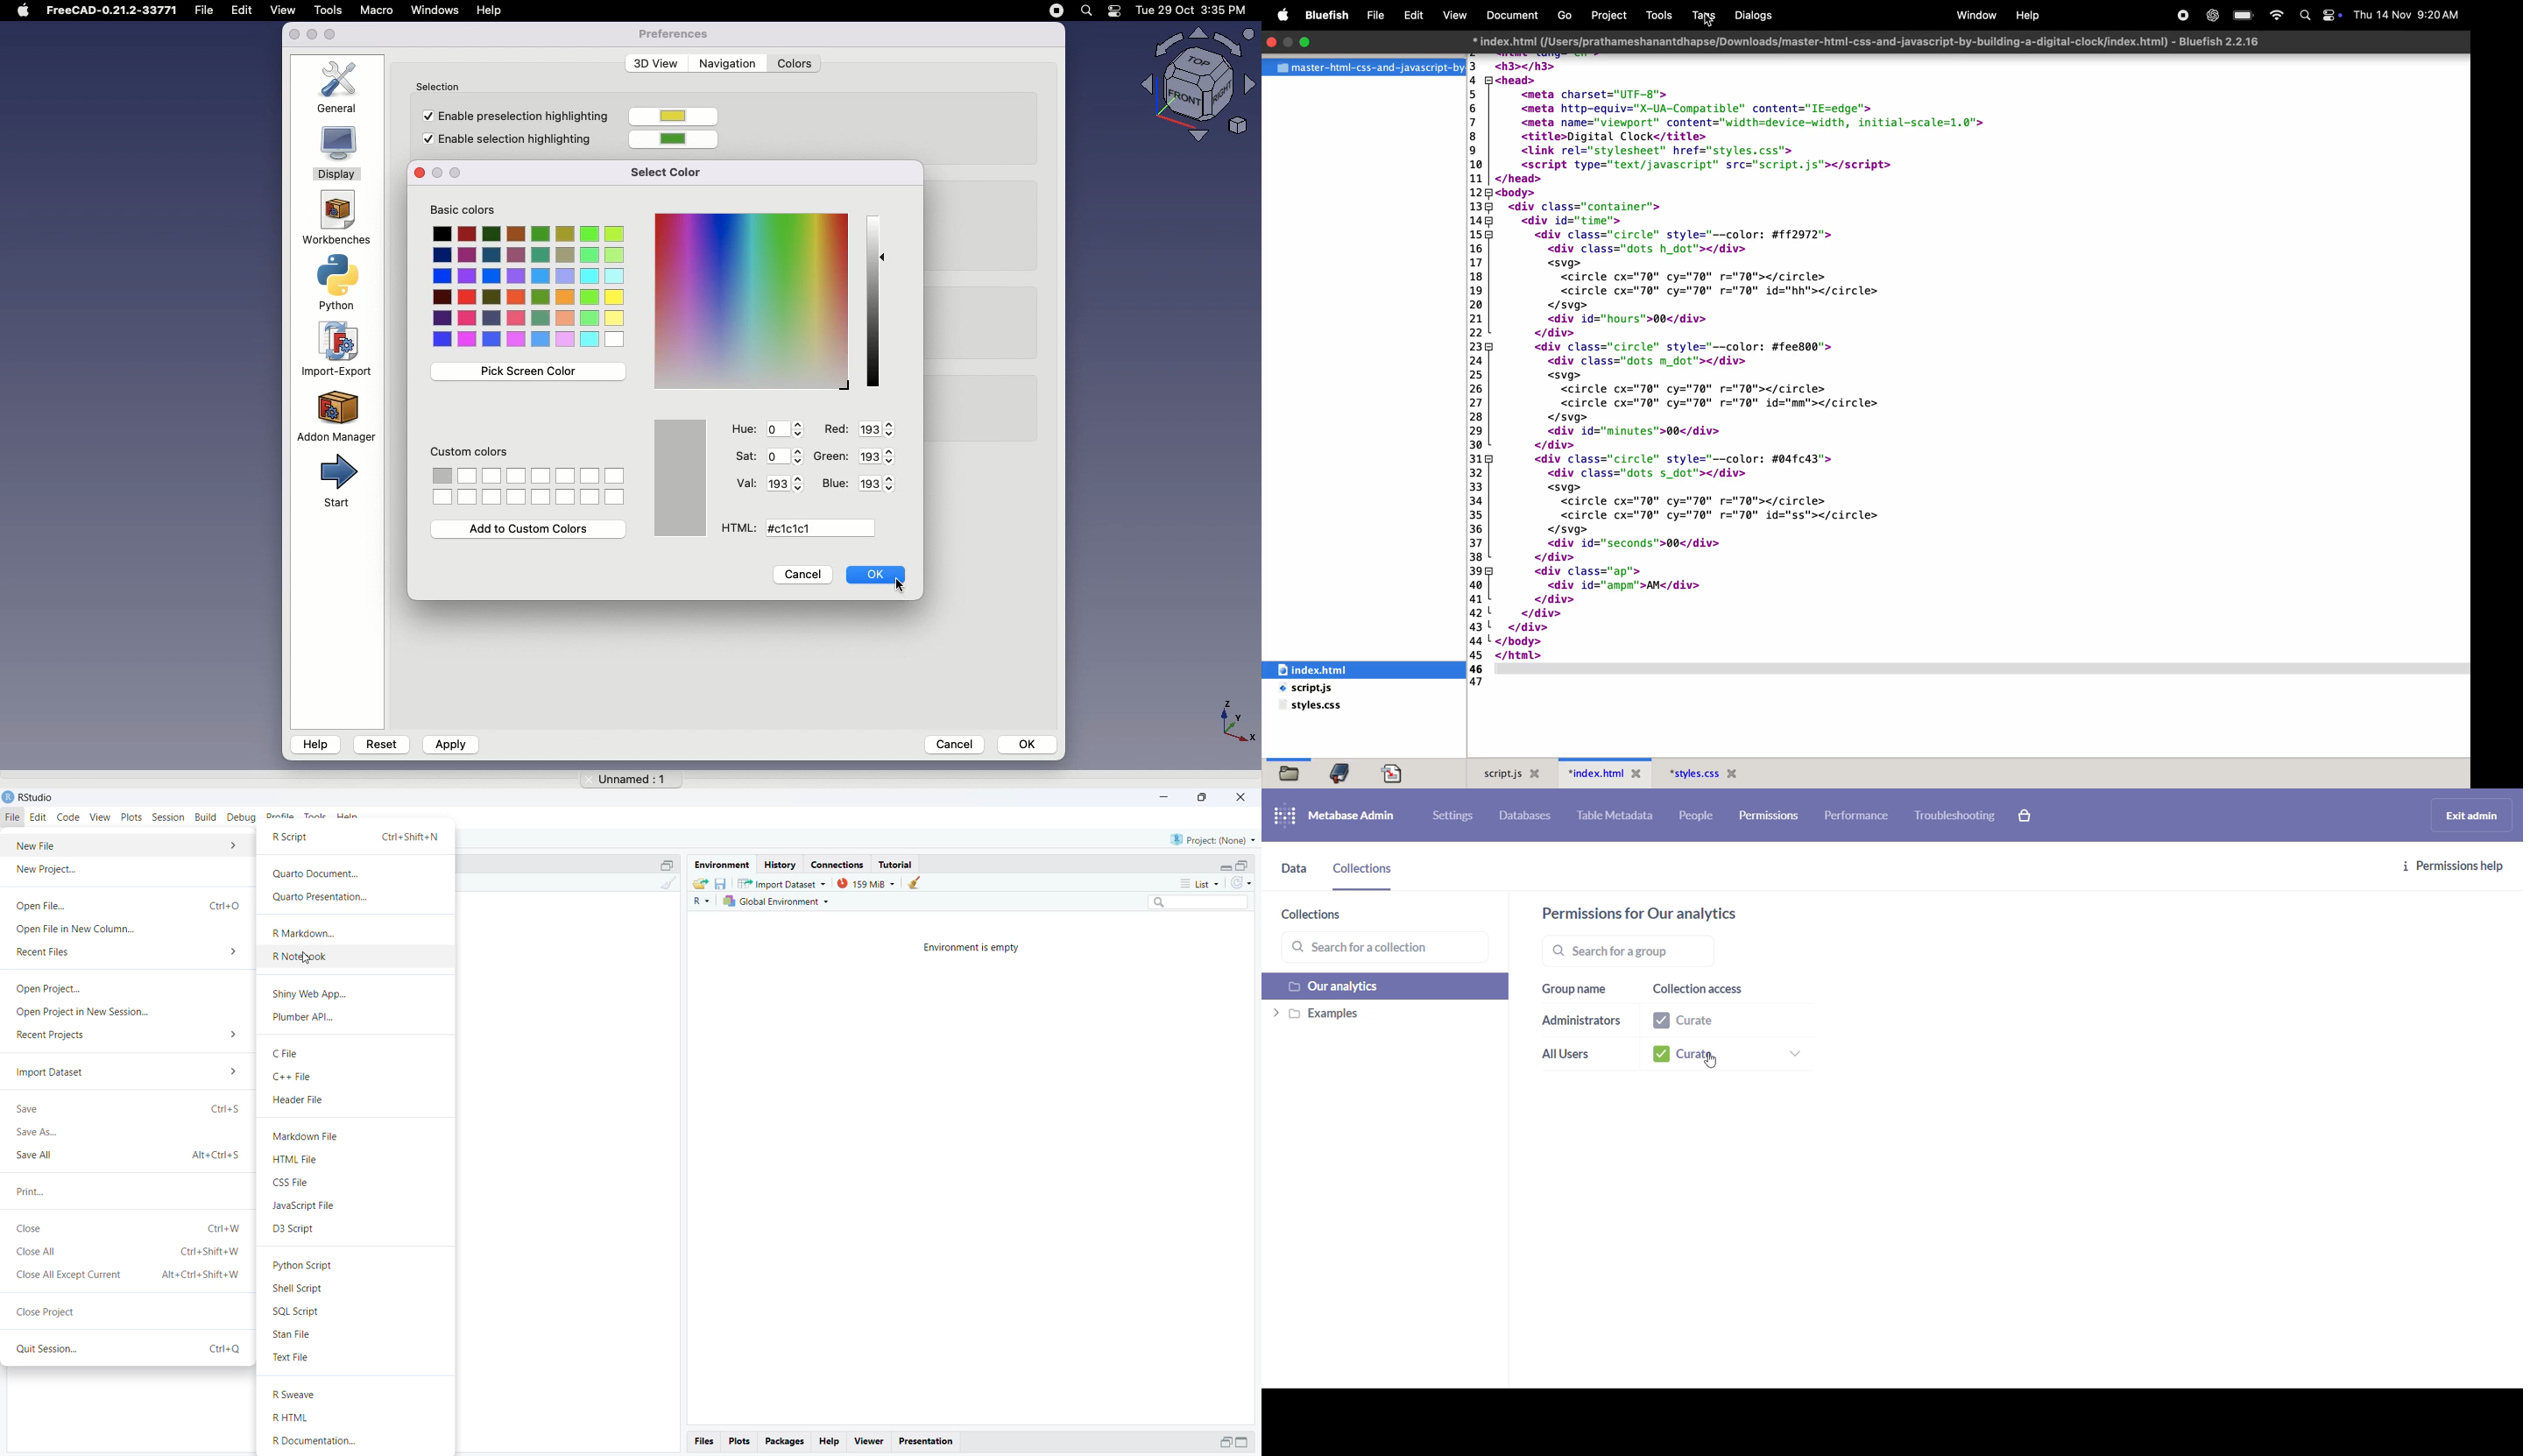 The image size is (2548, 1456). What do you see at coordinates (45, 989) in the screenshot?
I see `Open Project...` at bounding box center [45, 989].